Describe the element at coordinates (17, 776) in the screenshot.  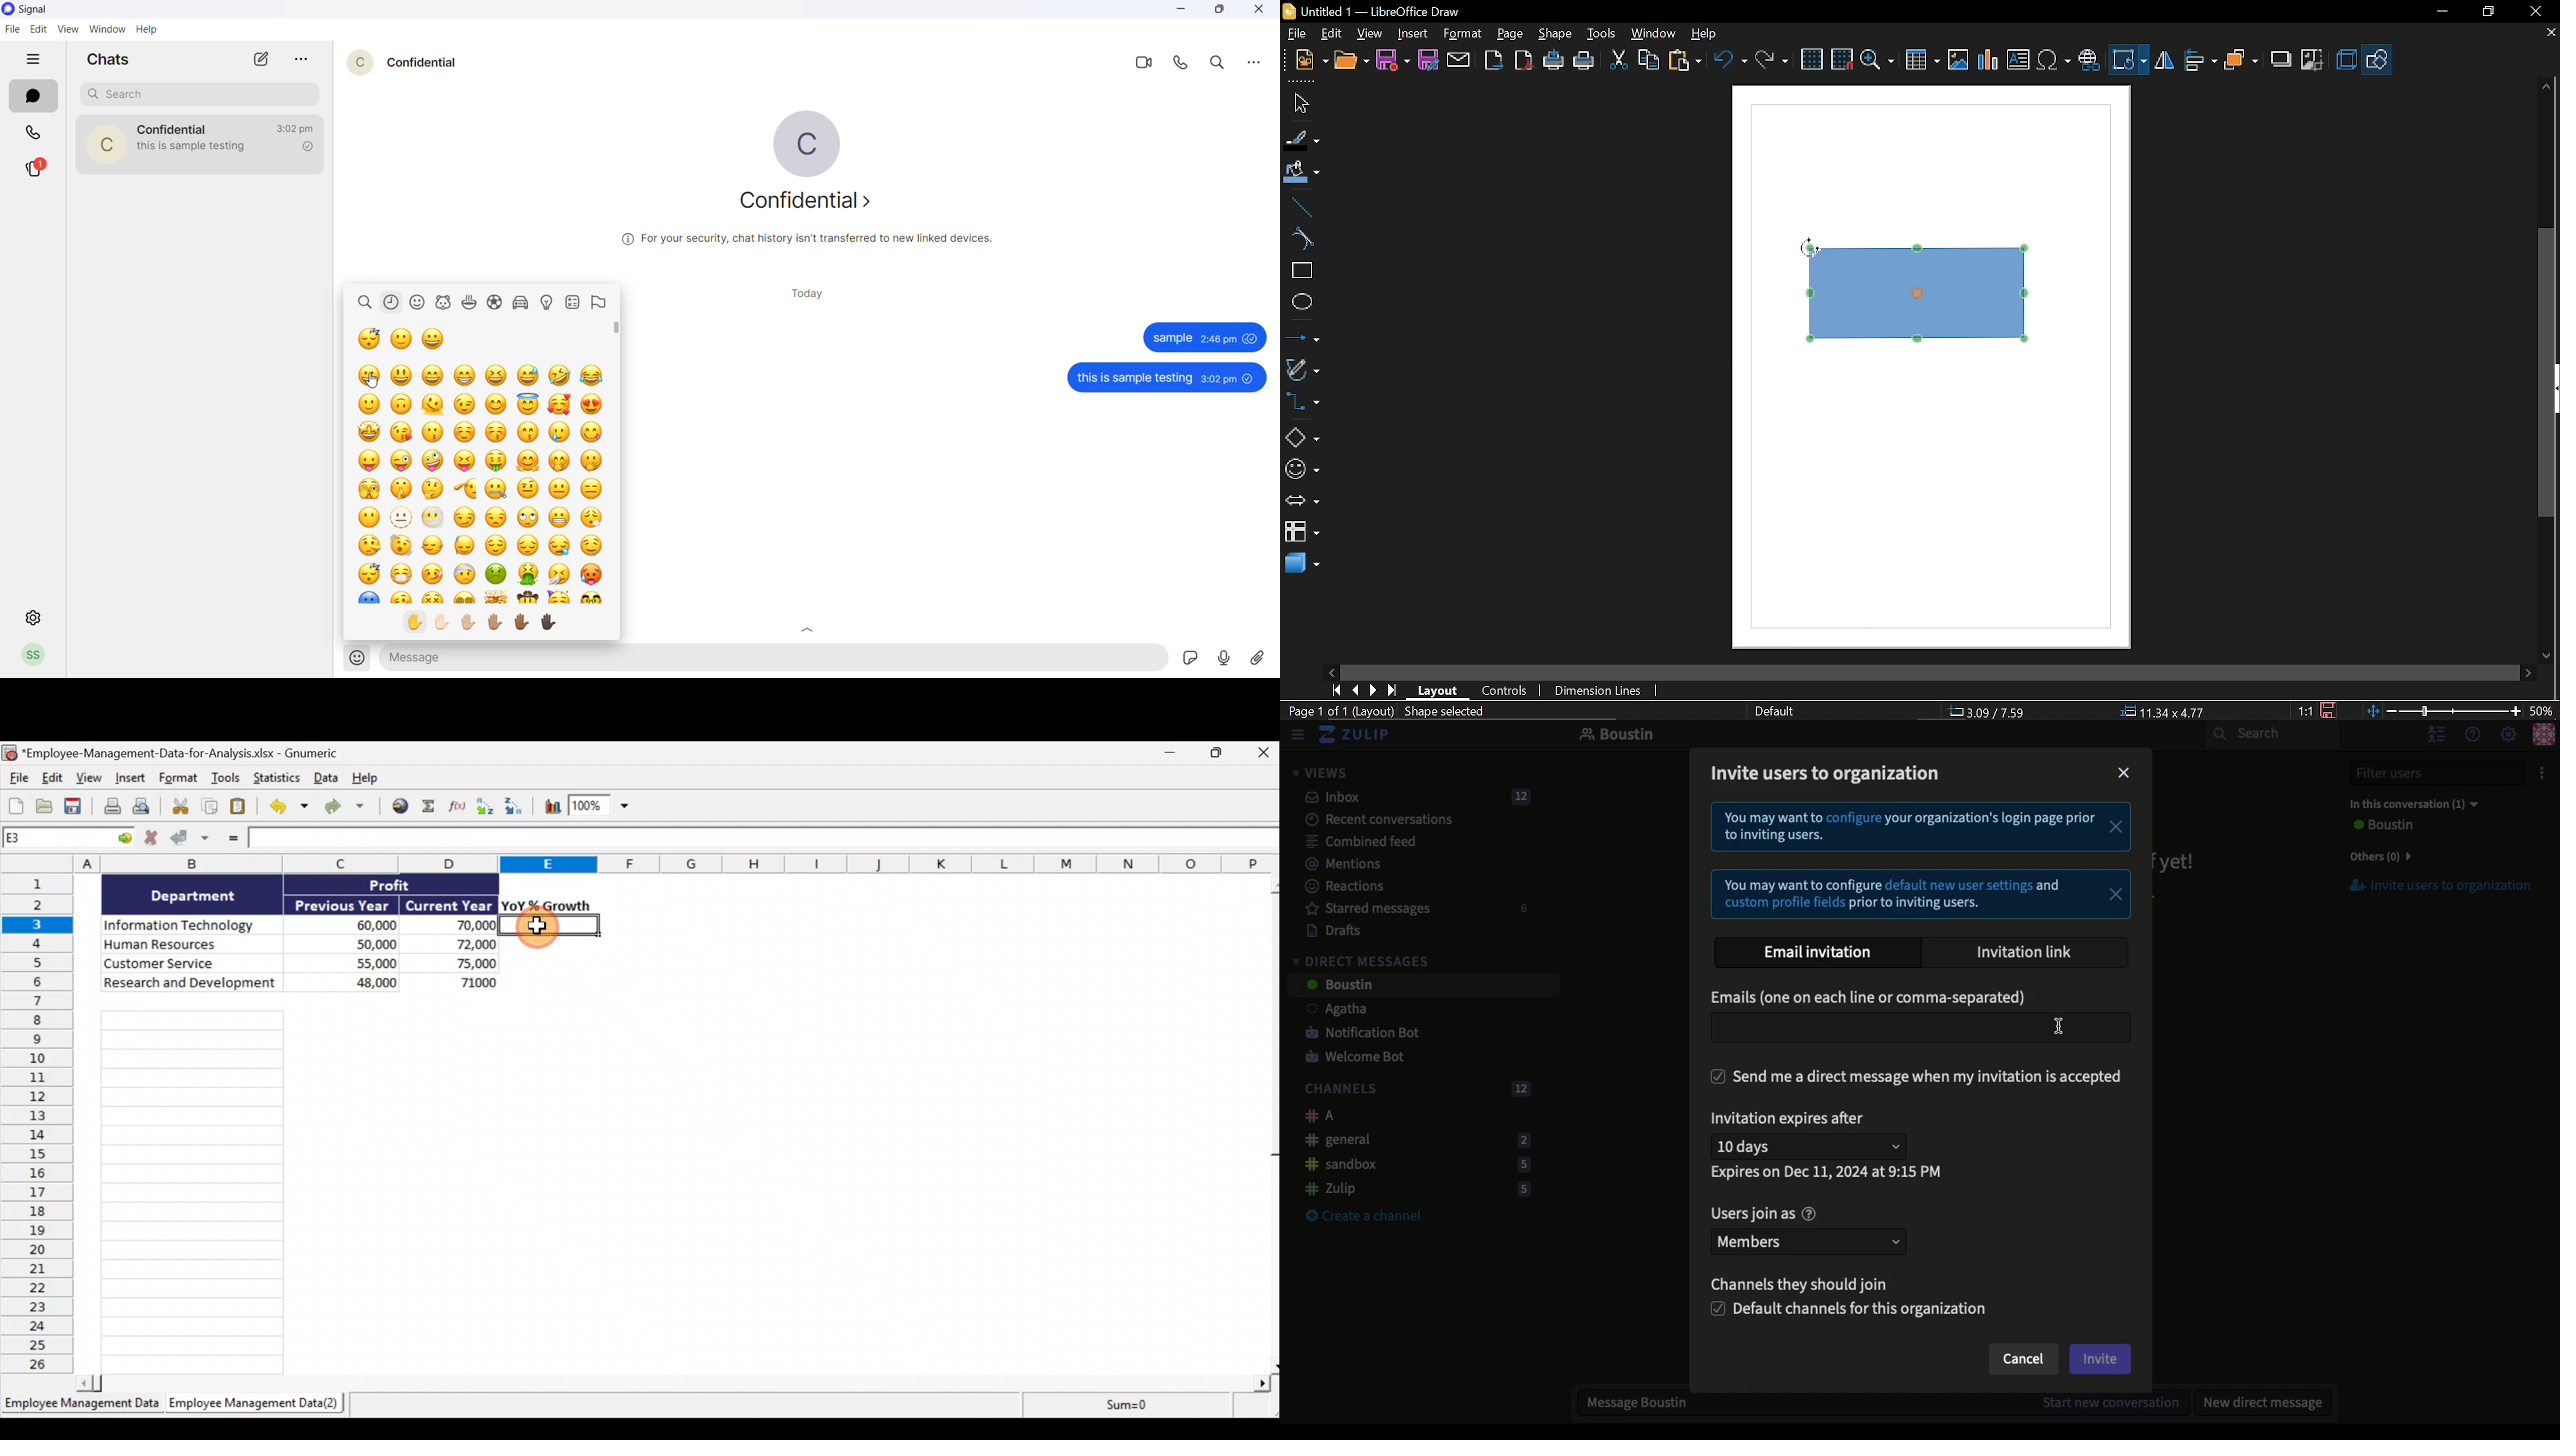
I see `File` at that location.